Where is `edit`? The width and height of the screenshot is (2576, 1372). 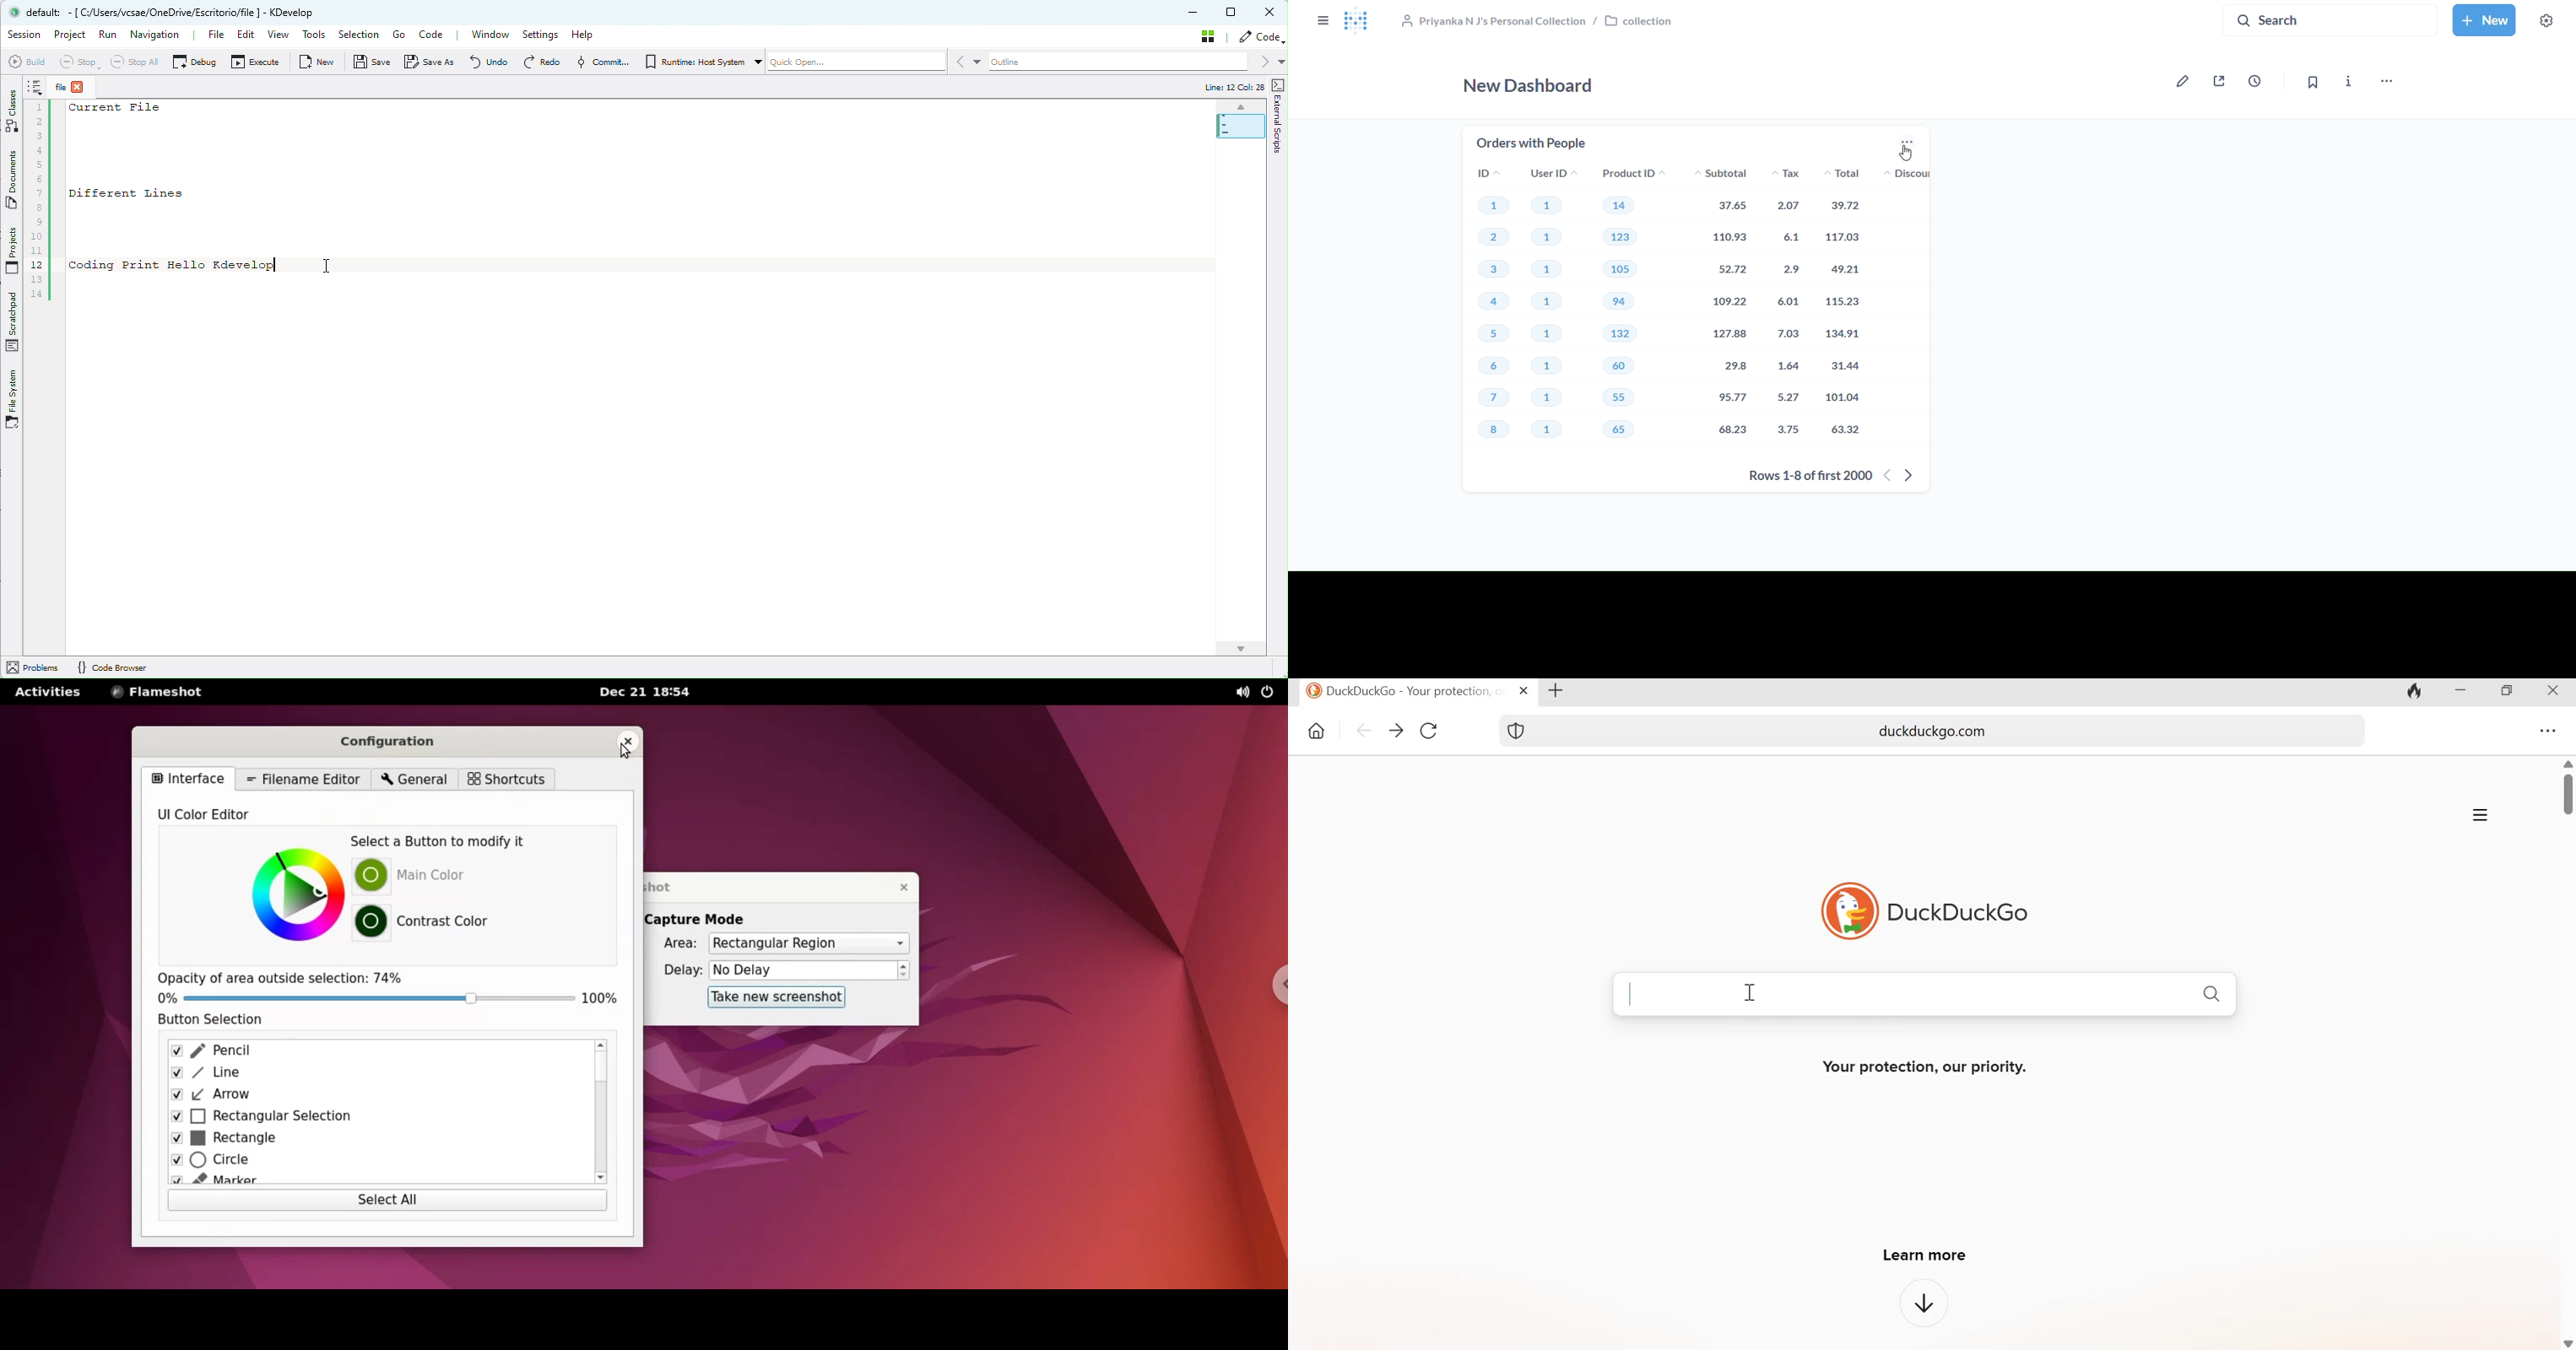 edit is located at coordinates (2180, 82).